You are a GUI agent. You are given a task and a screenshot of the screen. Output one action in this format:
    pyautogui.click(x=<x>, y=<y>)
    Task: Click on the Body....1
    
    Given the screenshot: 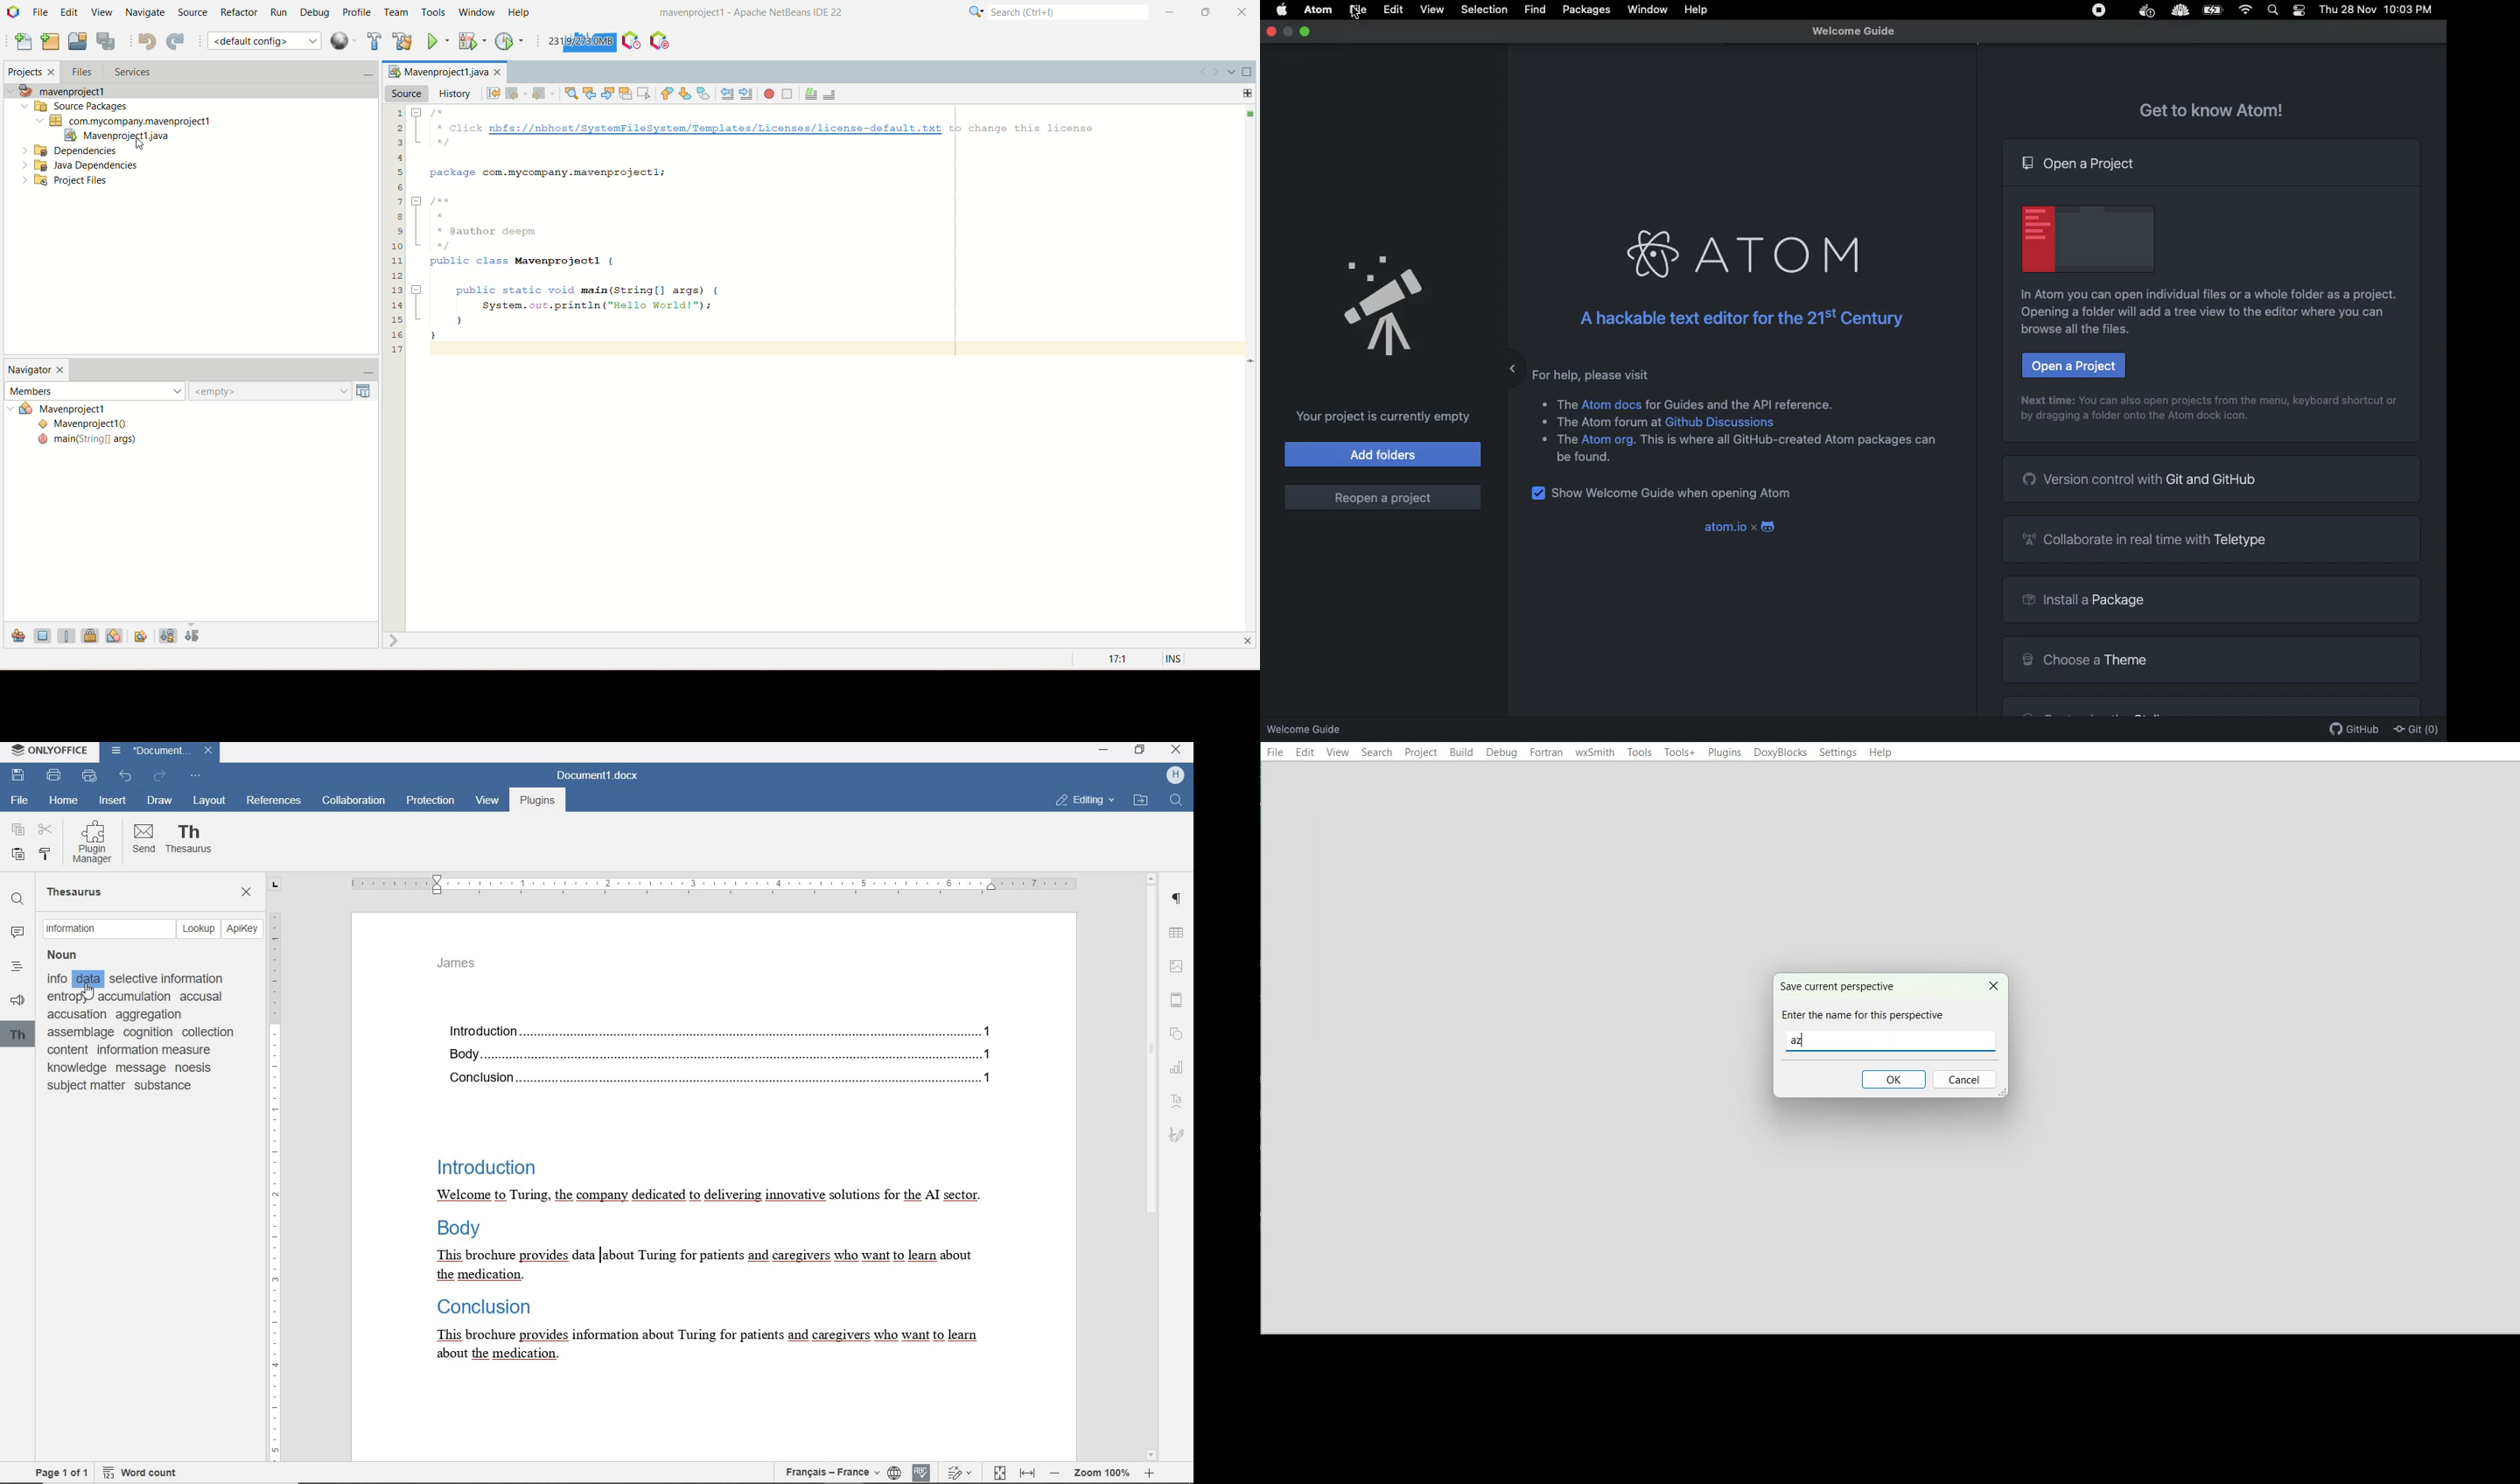 What is the action you would take?
    pyautogui.click(x=730, y=1055)
    